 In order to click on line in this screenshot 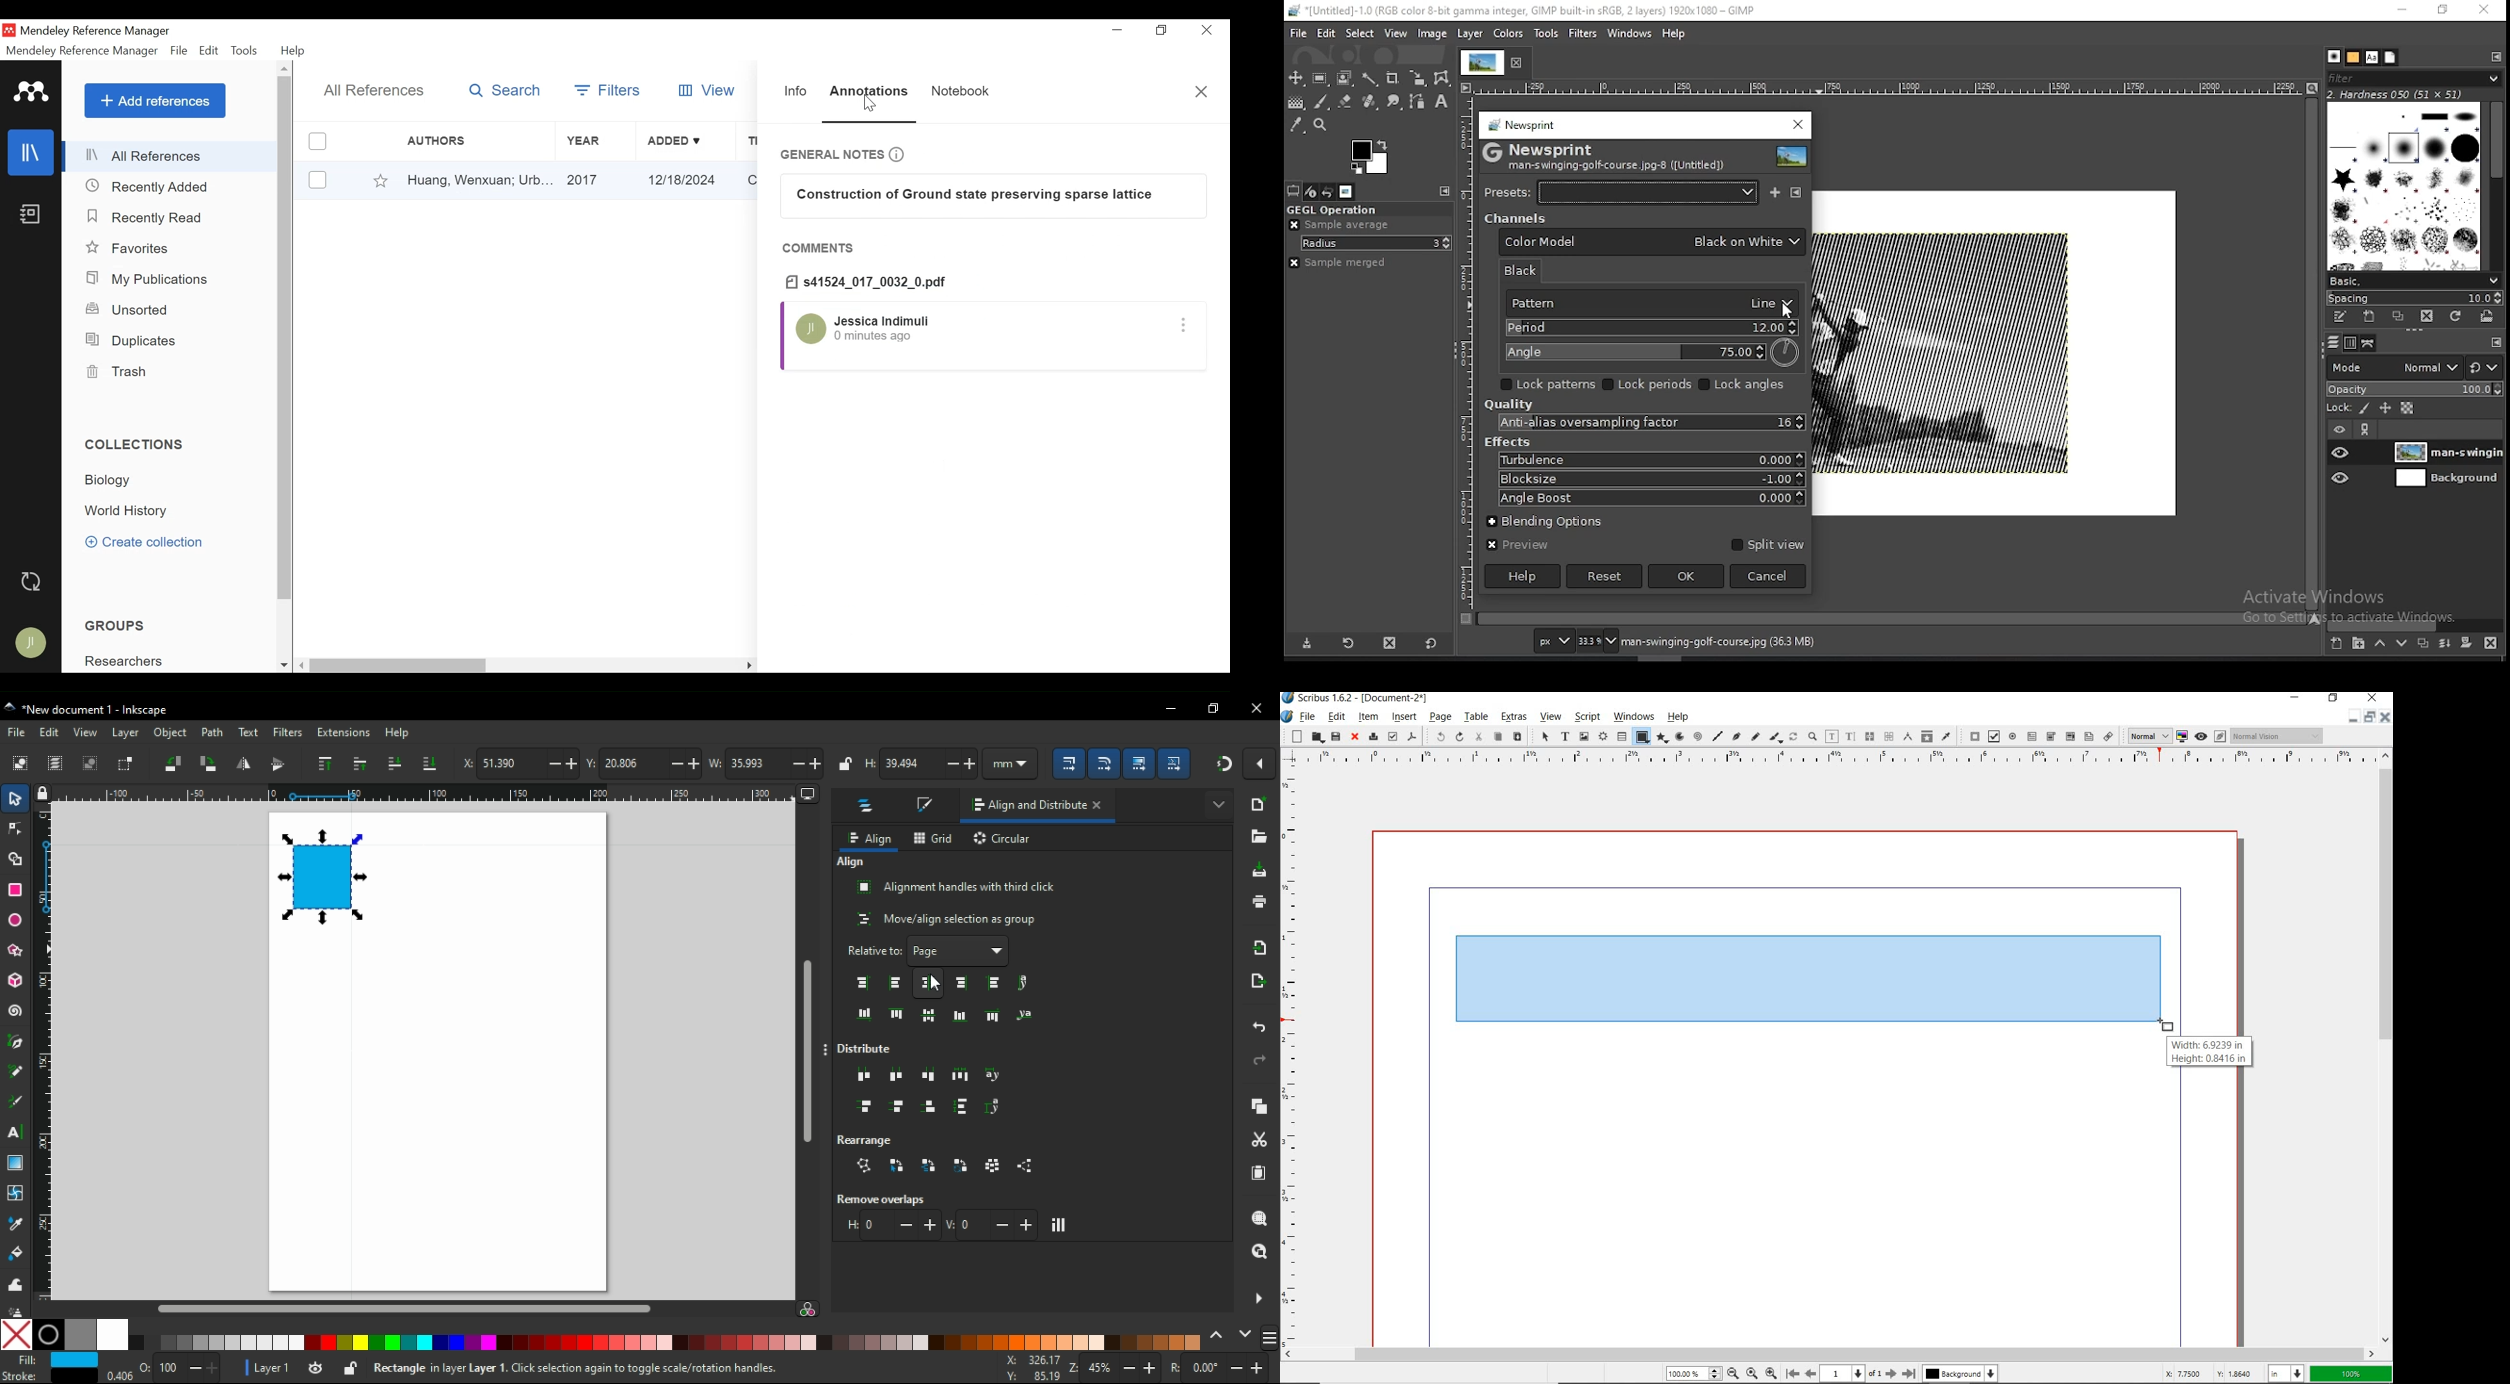, I will do `click(1718, 736)`.